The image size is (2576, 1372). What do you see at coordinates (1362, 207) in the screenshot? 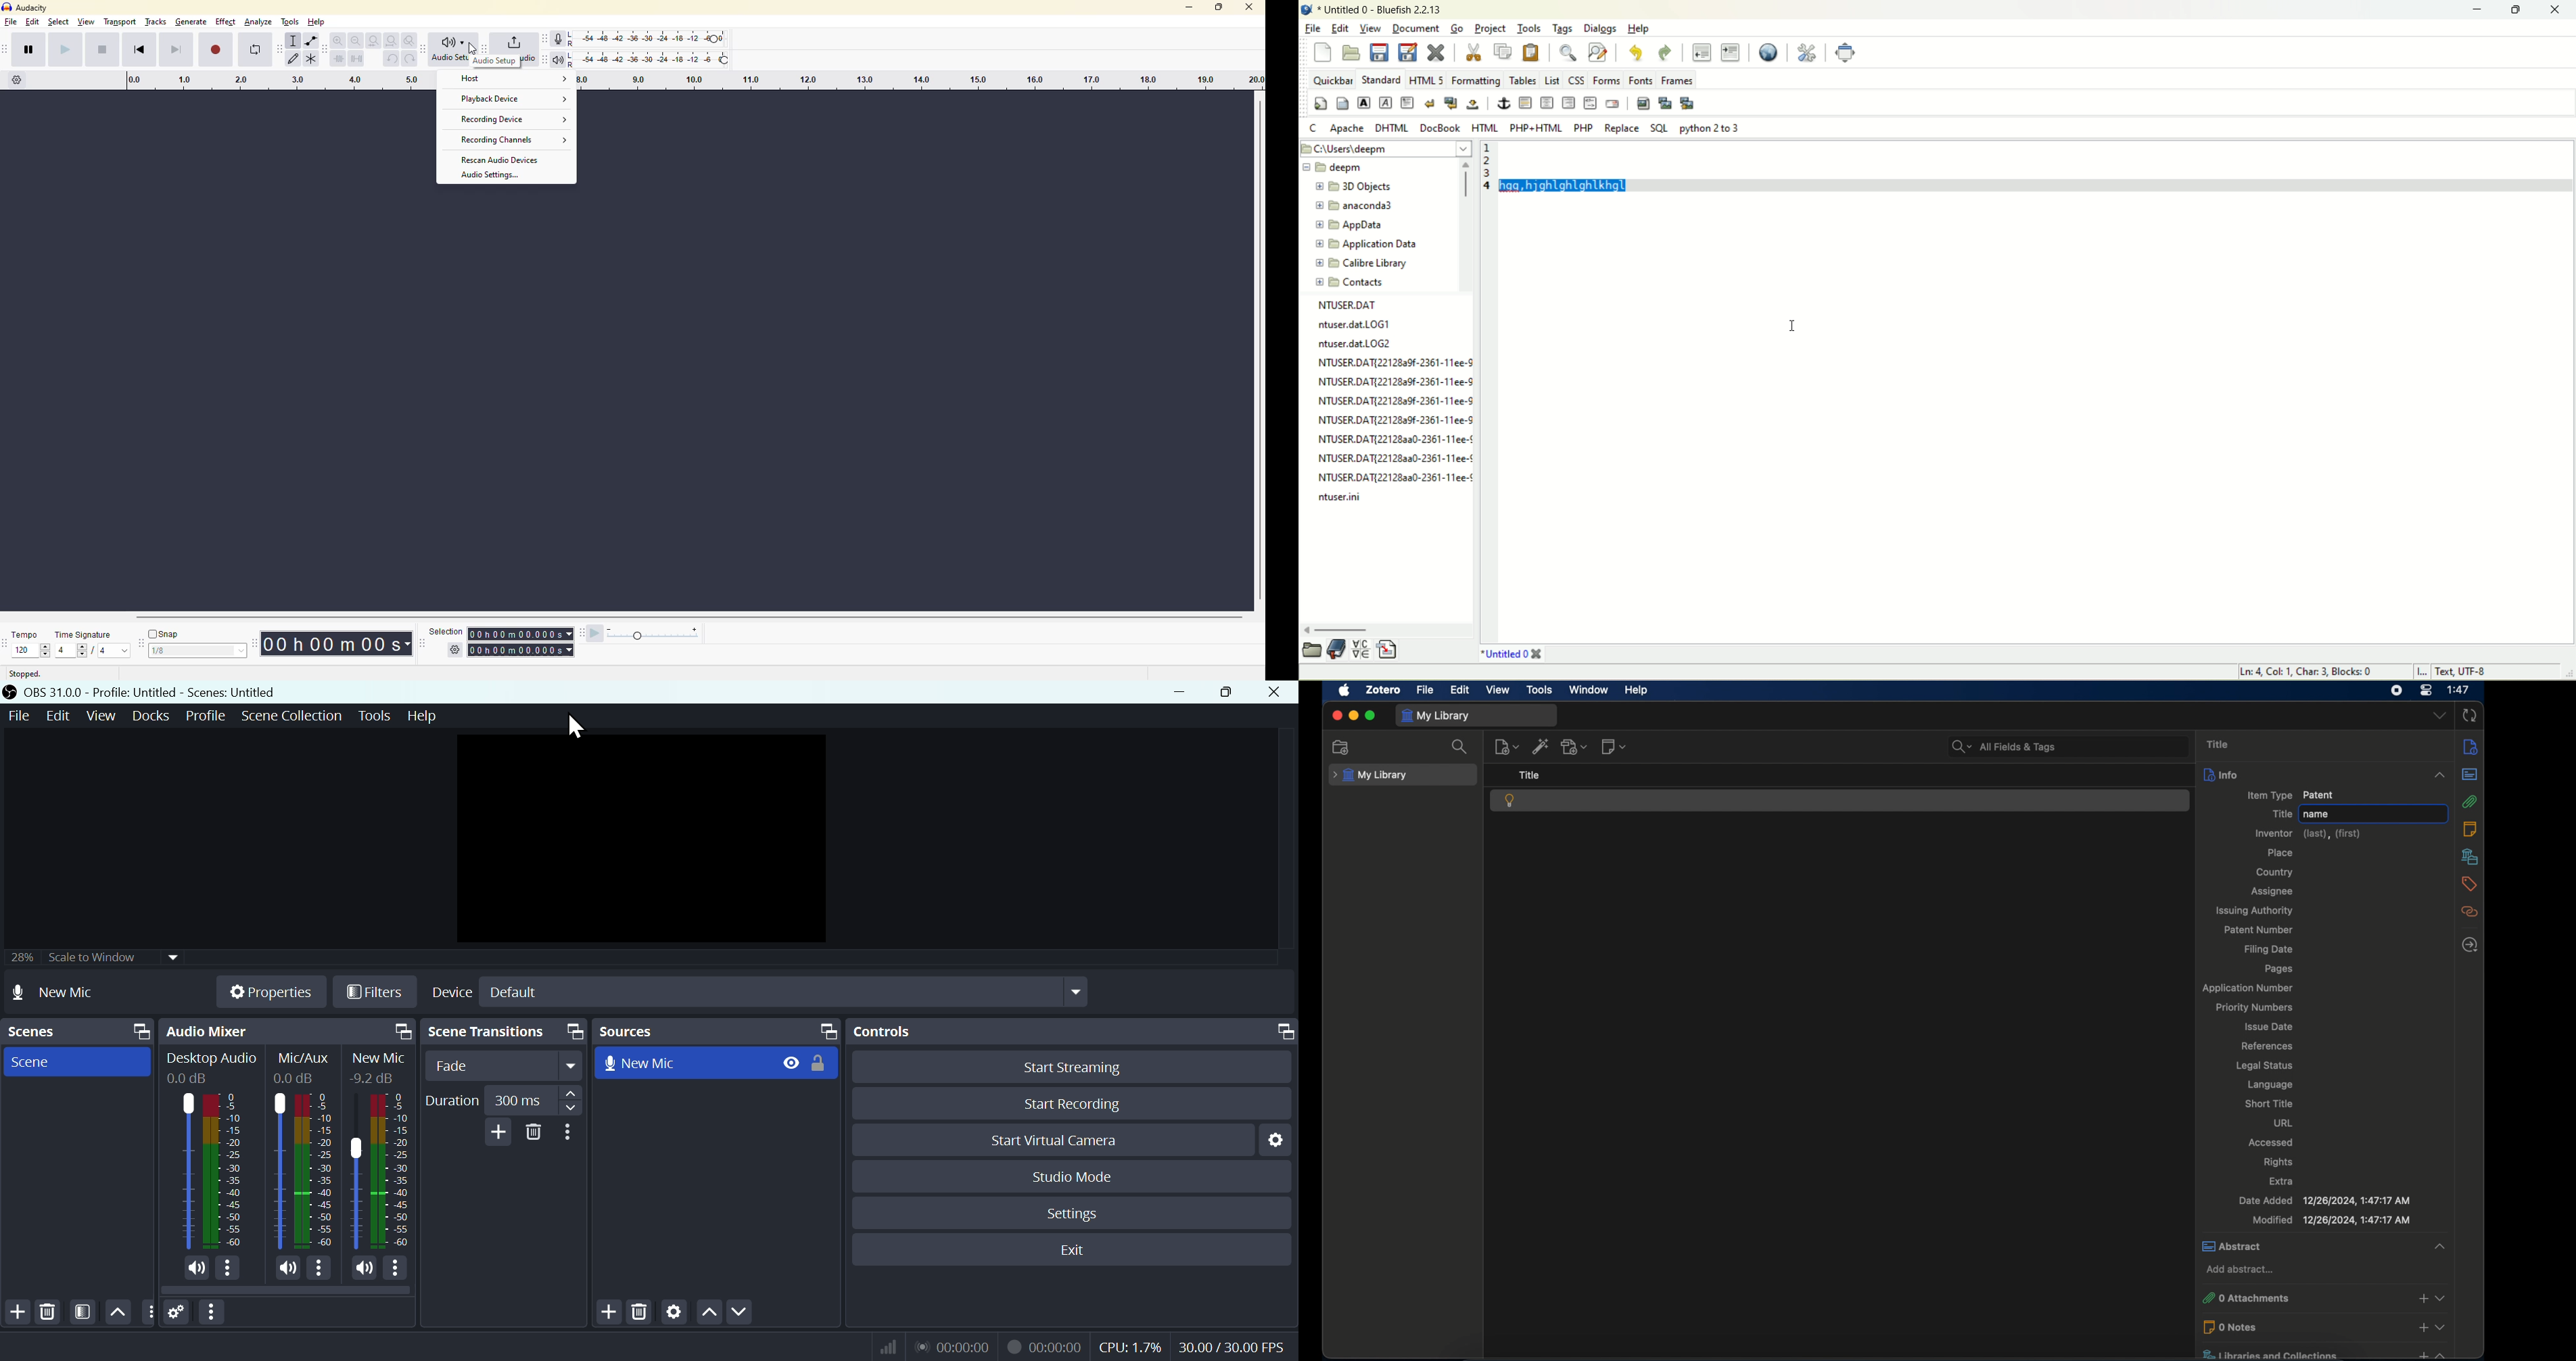
I see `folder name` at bounding box center [1362, 207].